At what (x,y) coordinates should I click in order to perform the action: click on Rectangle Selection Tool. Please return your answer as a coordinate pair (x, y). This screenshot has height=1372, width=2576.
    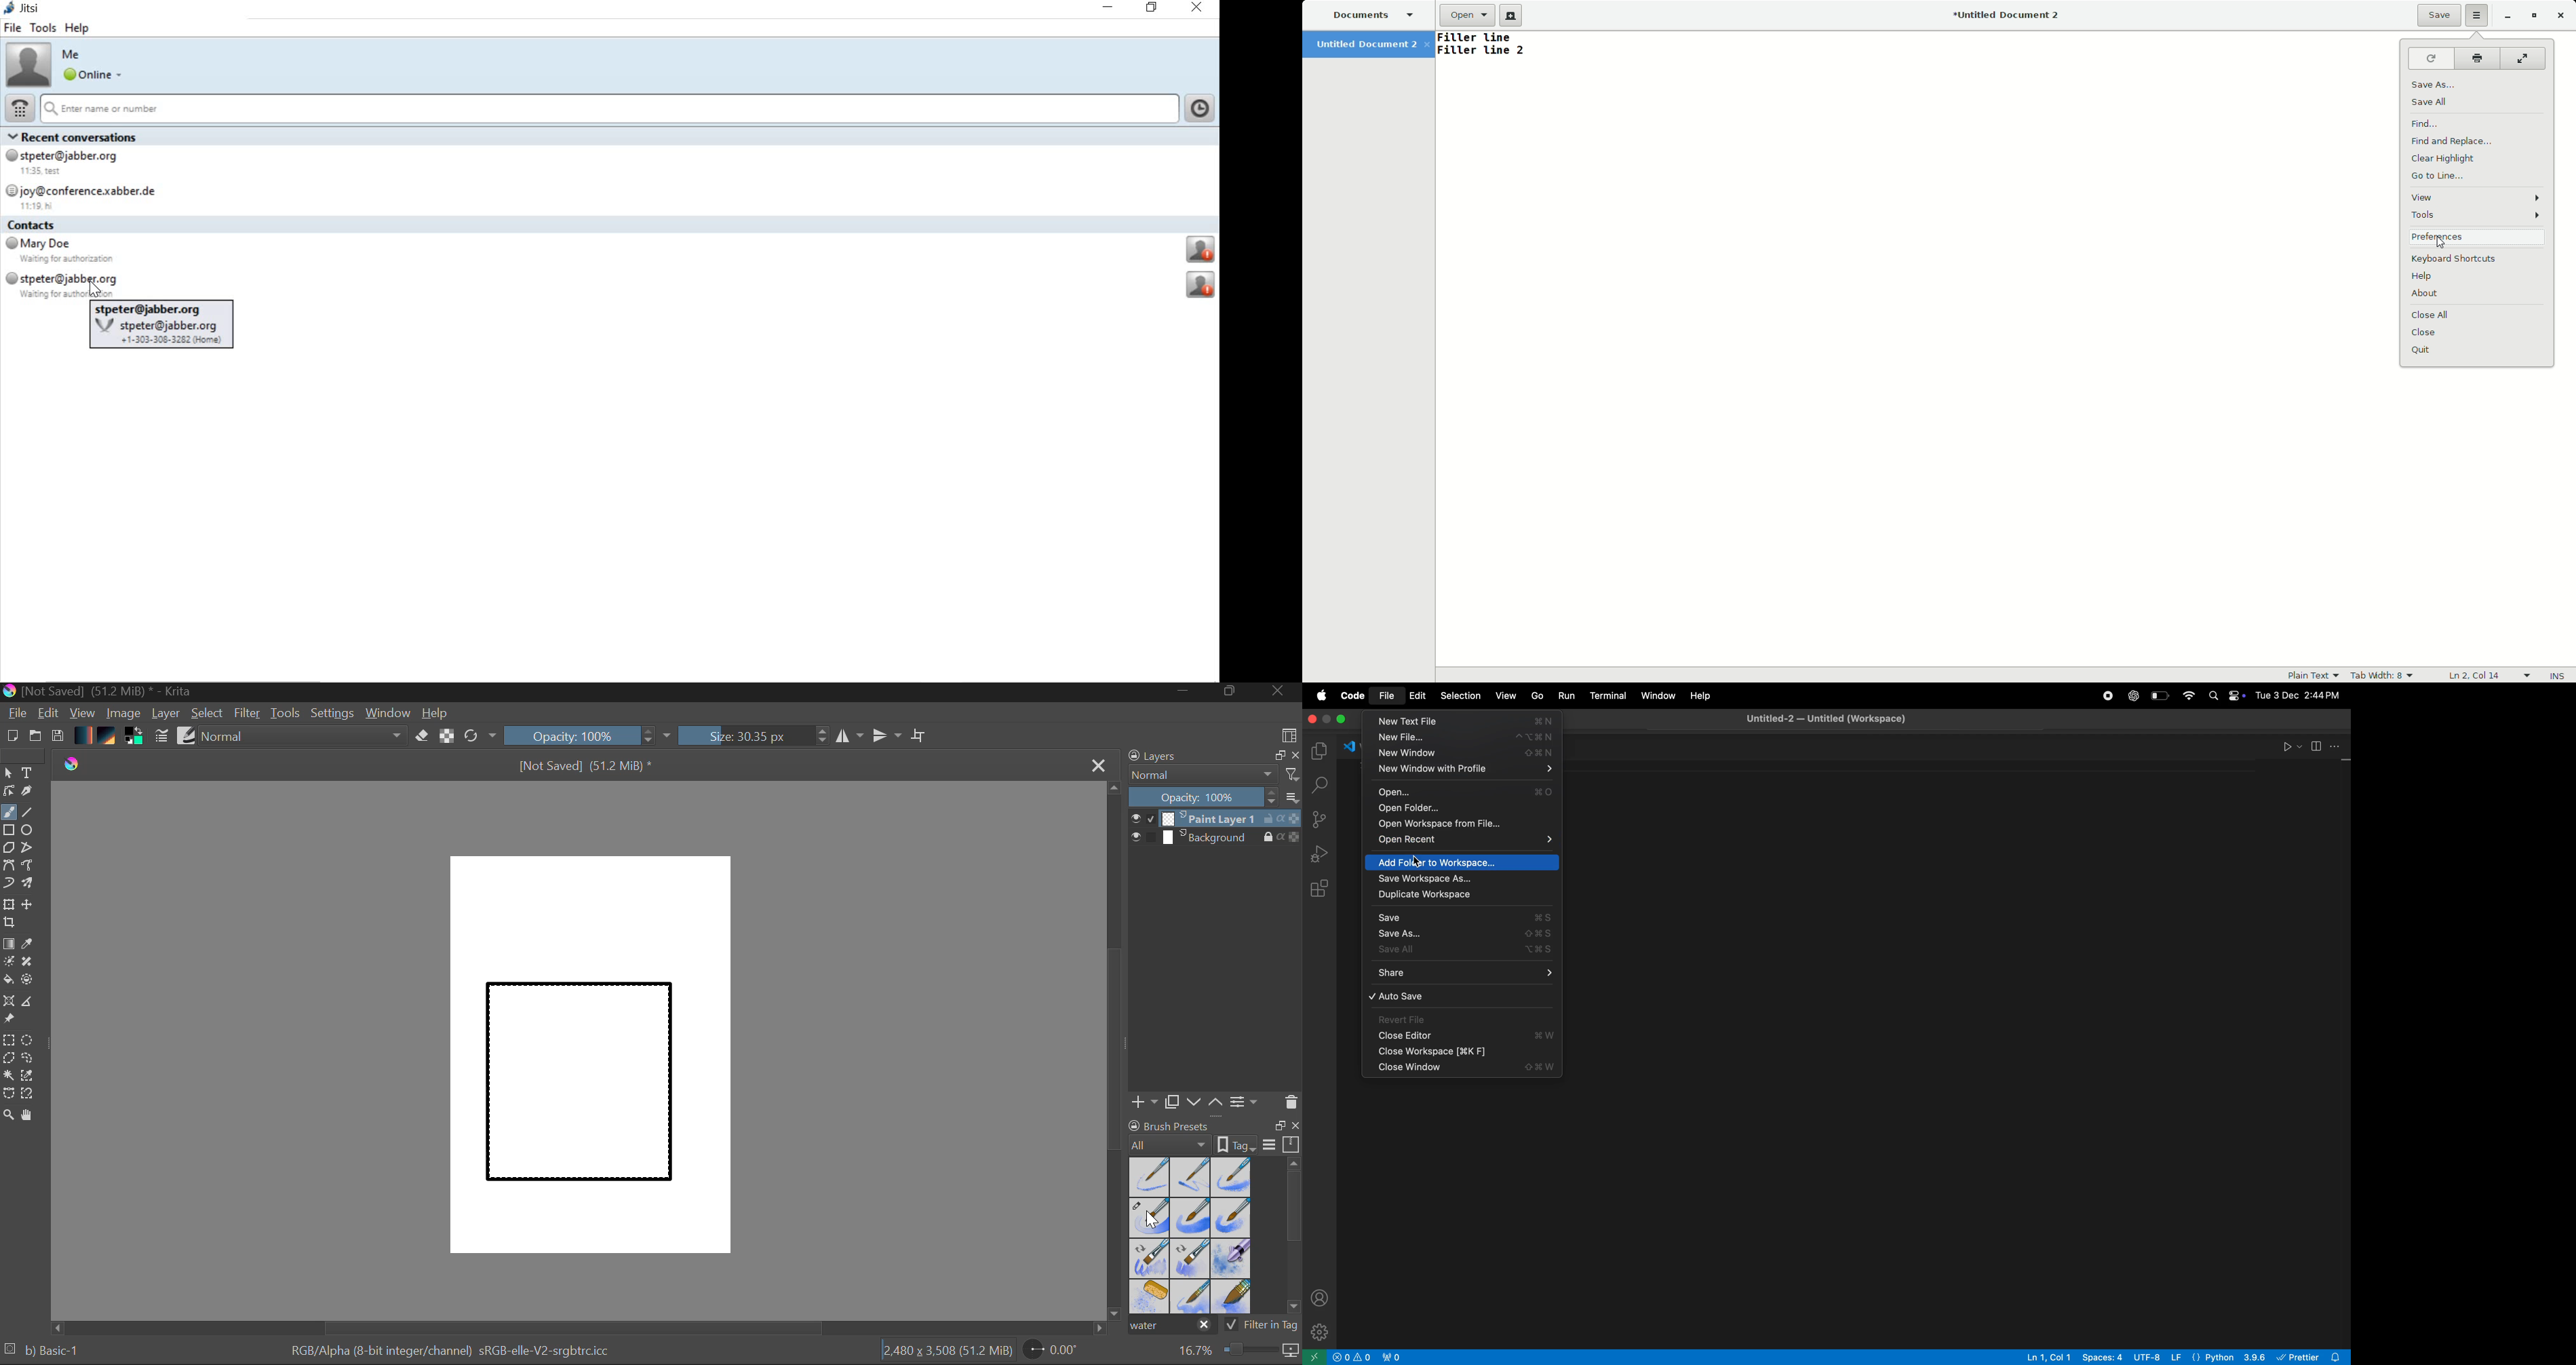
    Looking at the image, I should click on (8, 1042).